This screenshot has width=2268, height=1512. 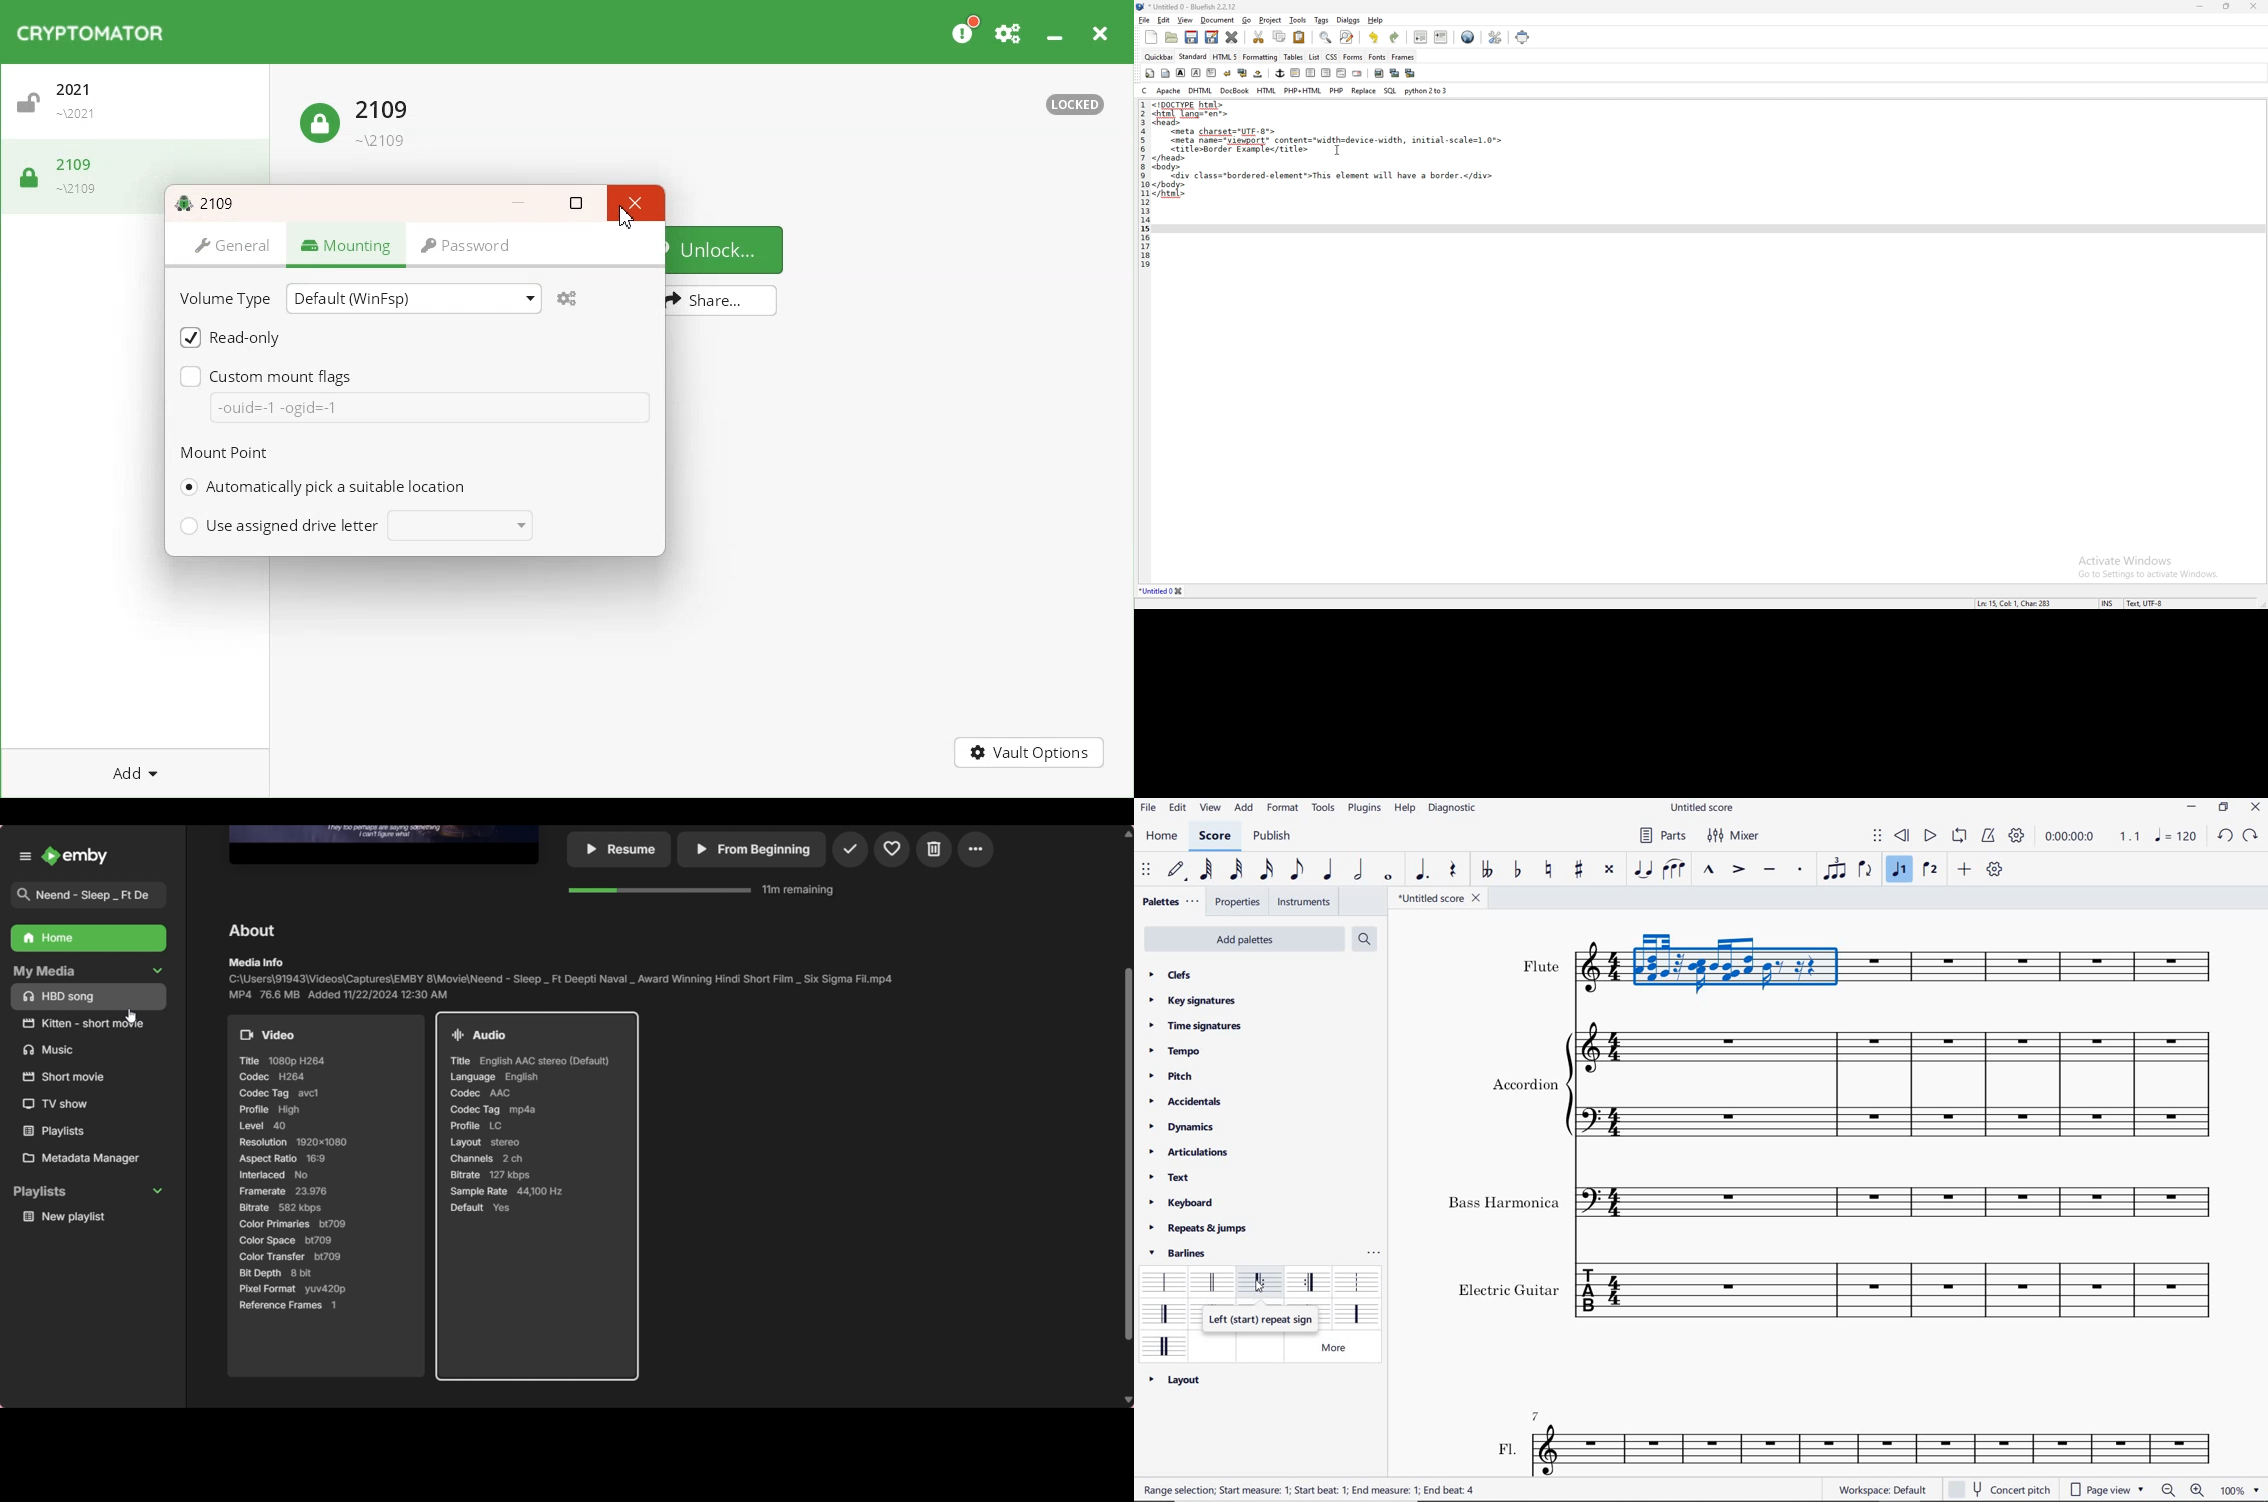 I want to click on Instrument: Bass Harmonica, so click(x=1902, y=1198).